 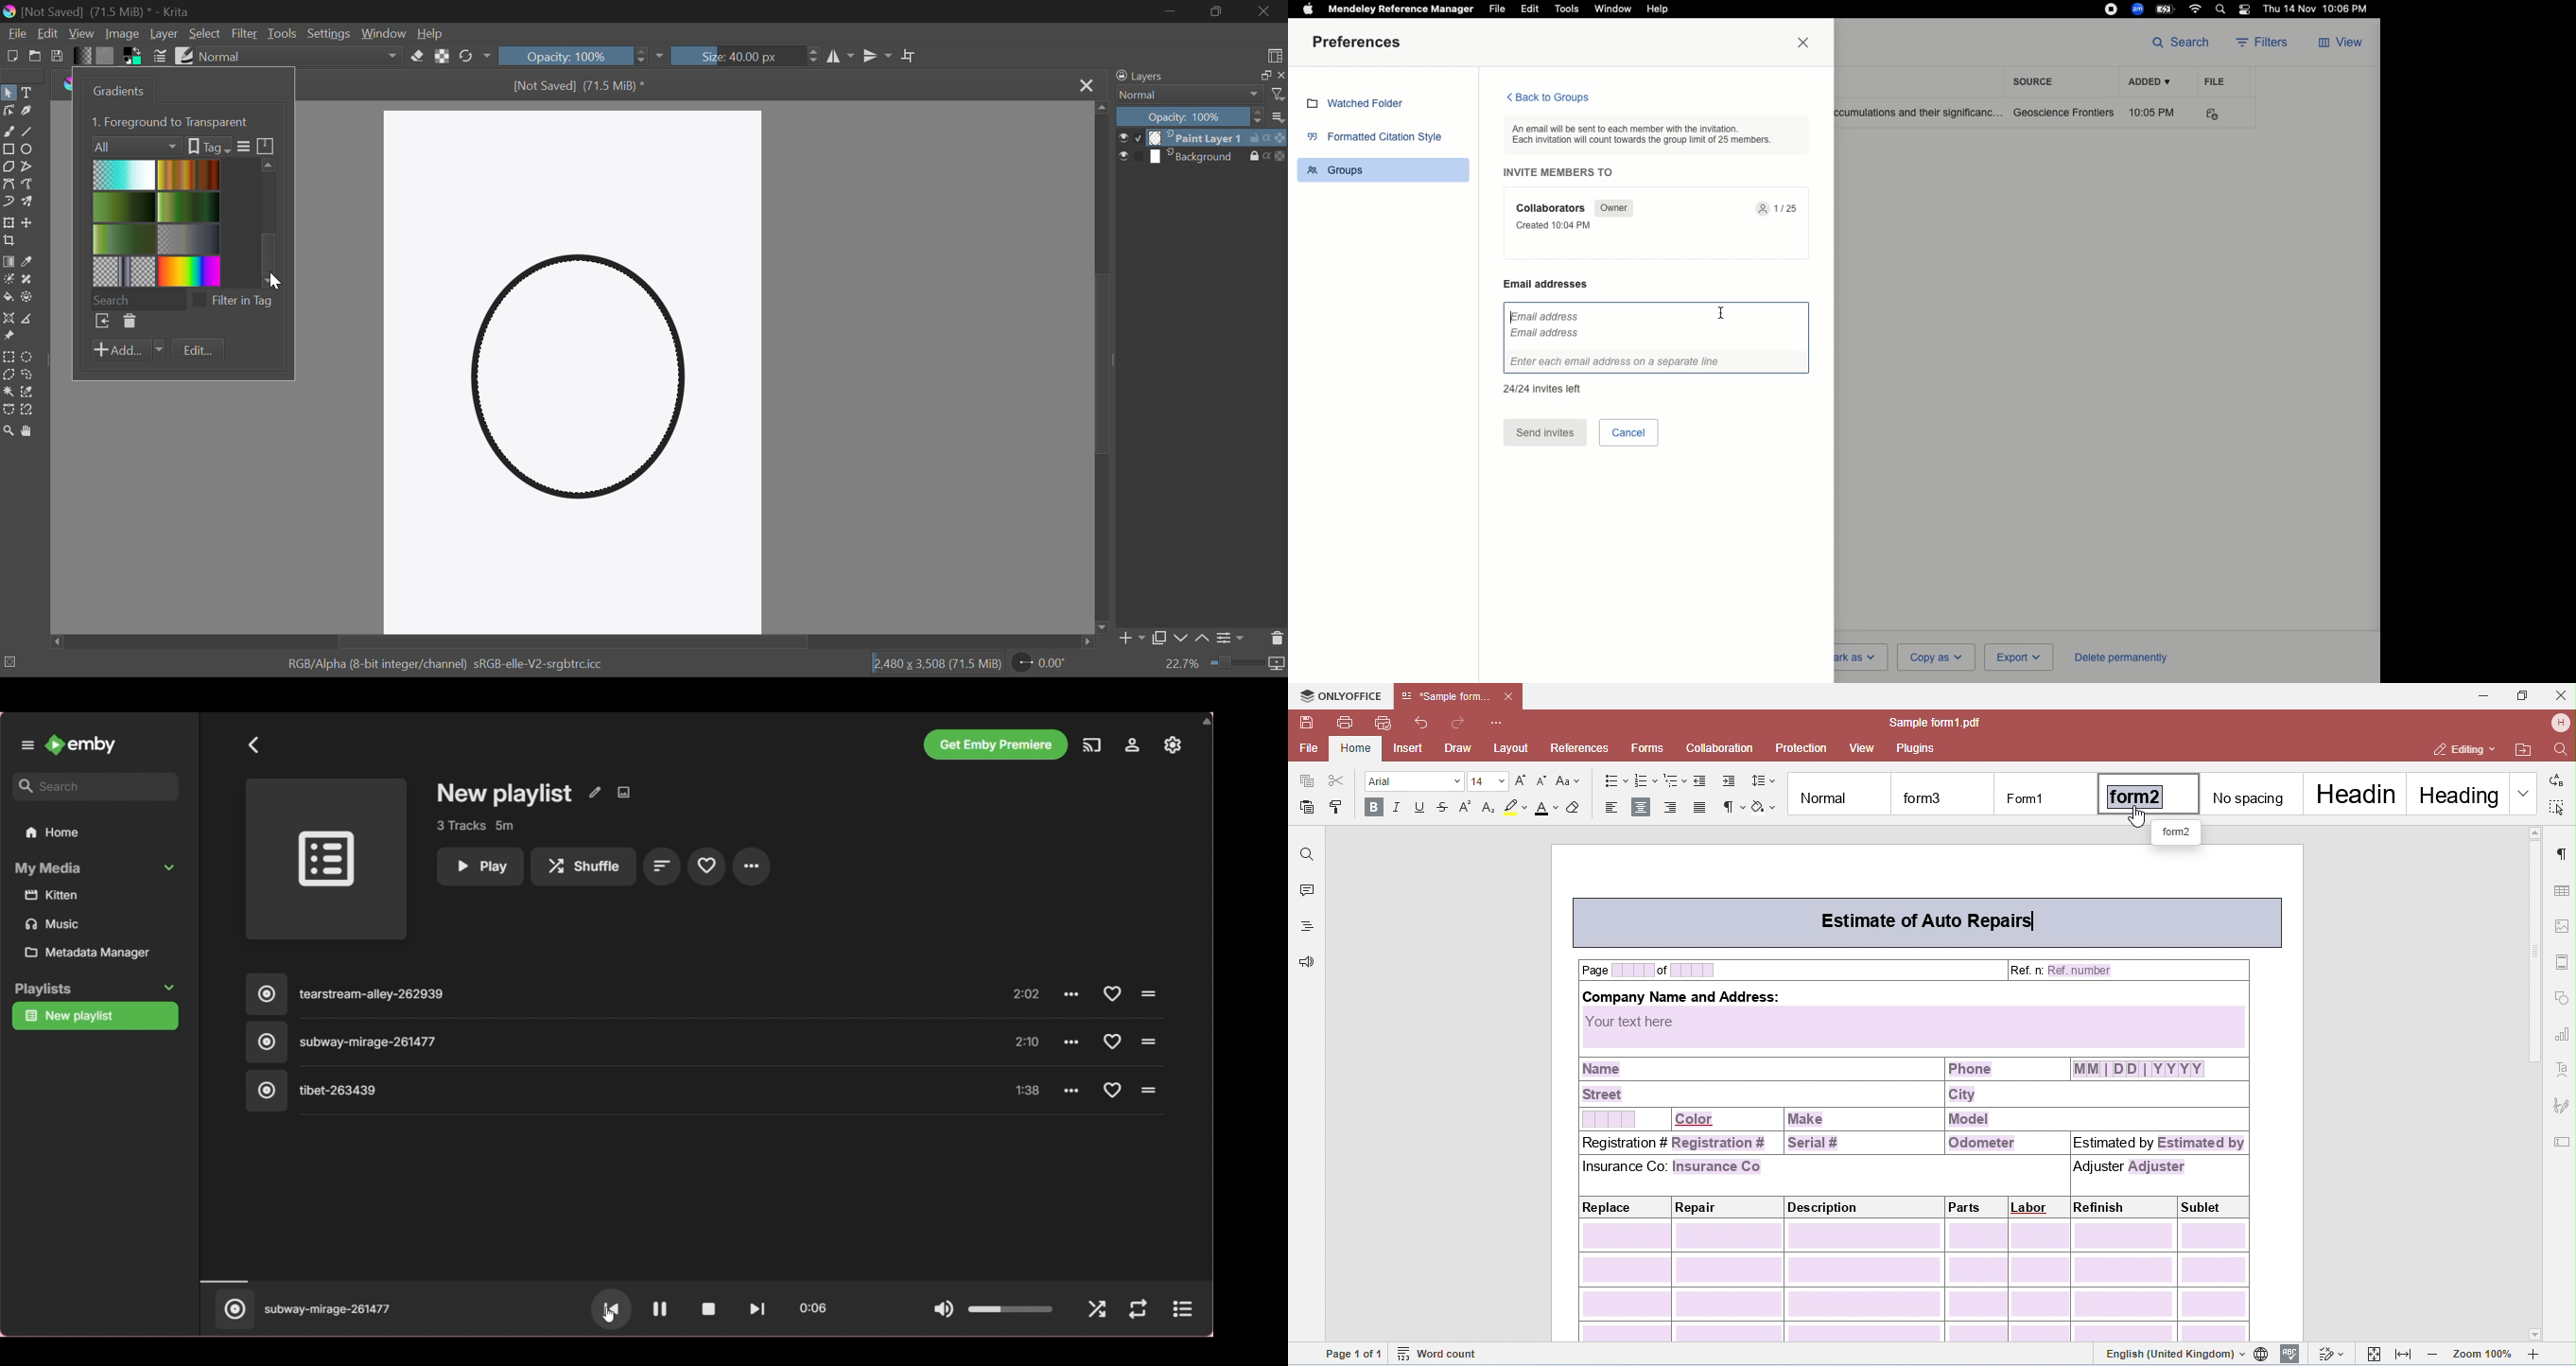 I want to click on Settings, so click(x=327, y=33).